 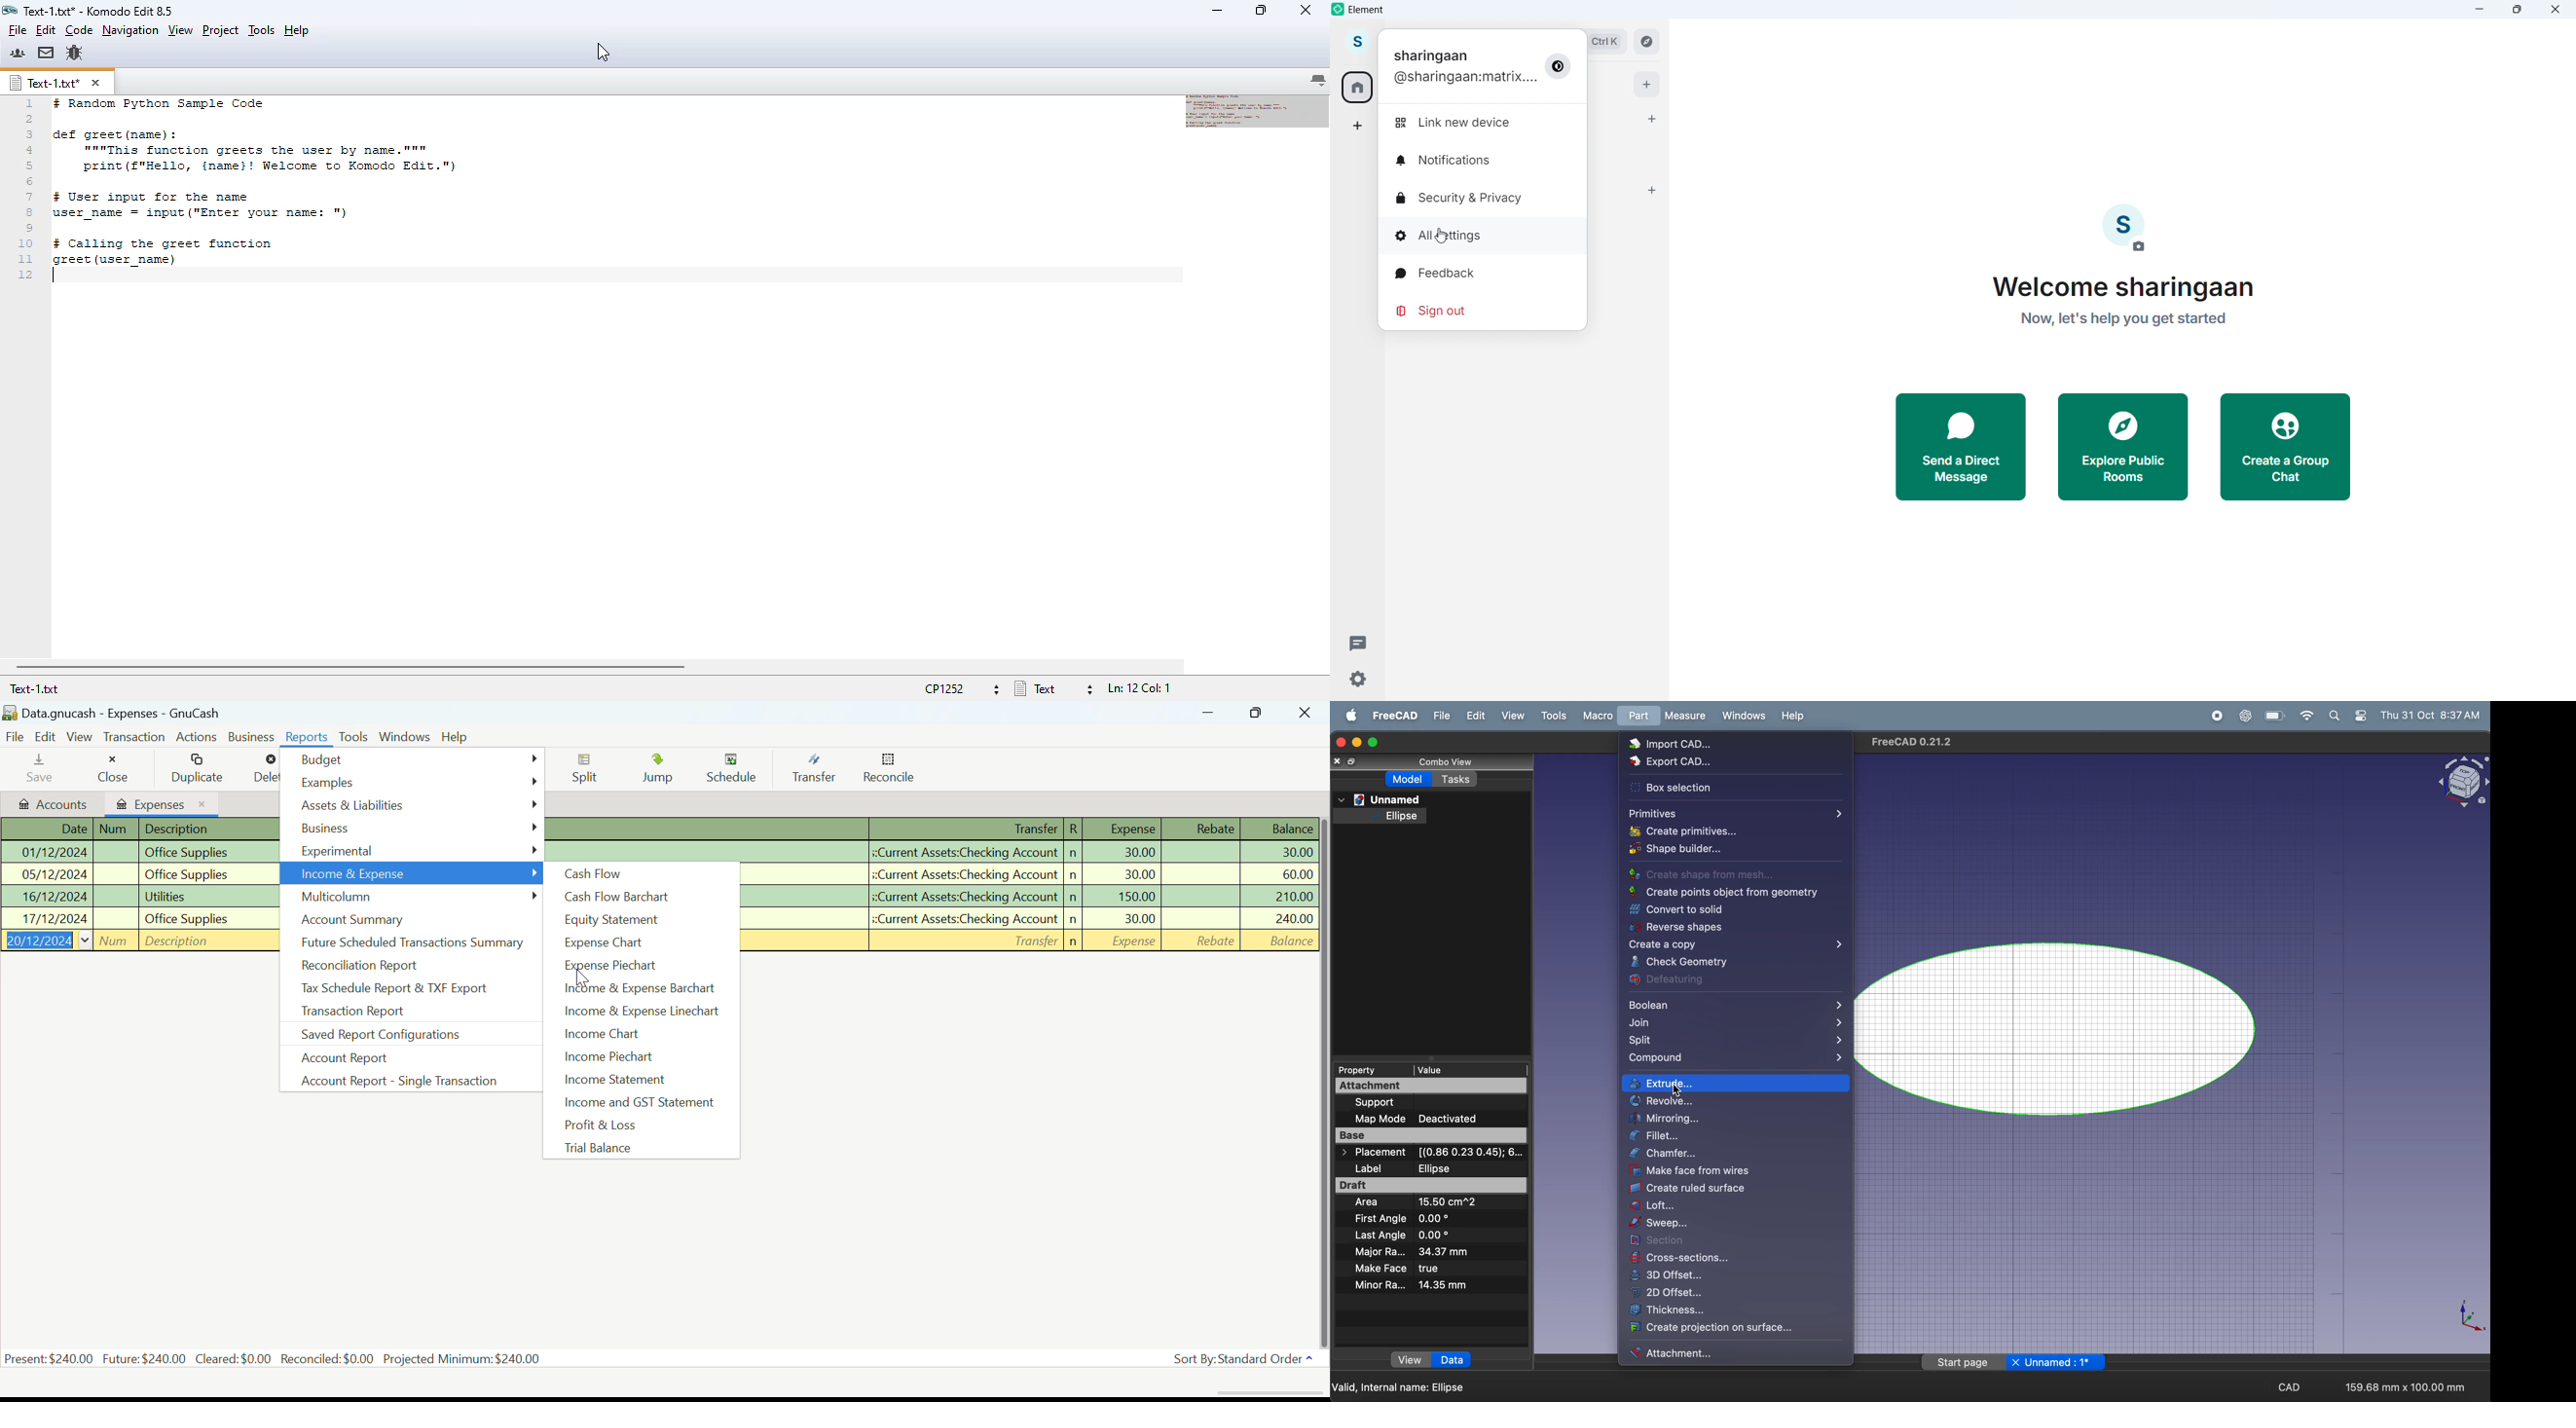 I want to click on View, so click(x=80, y=736).